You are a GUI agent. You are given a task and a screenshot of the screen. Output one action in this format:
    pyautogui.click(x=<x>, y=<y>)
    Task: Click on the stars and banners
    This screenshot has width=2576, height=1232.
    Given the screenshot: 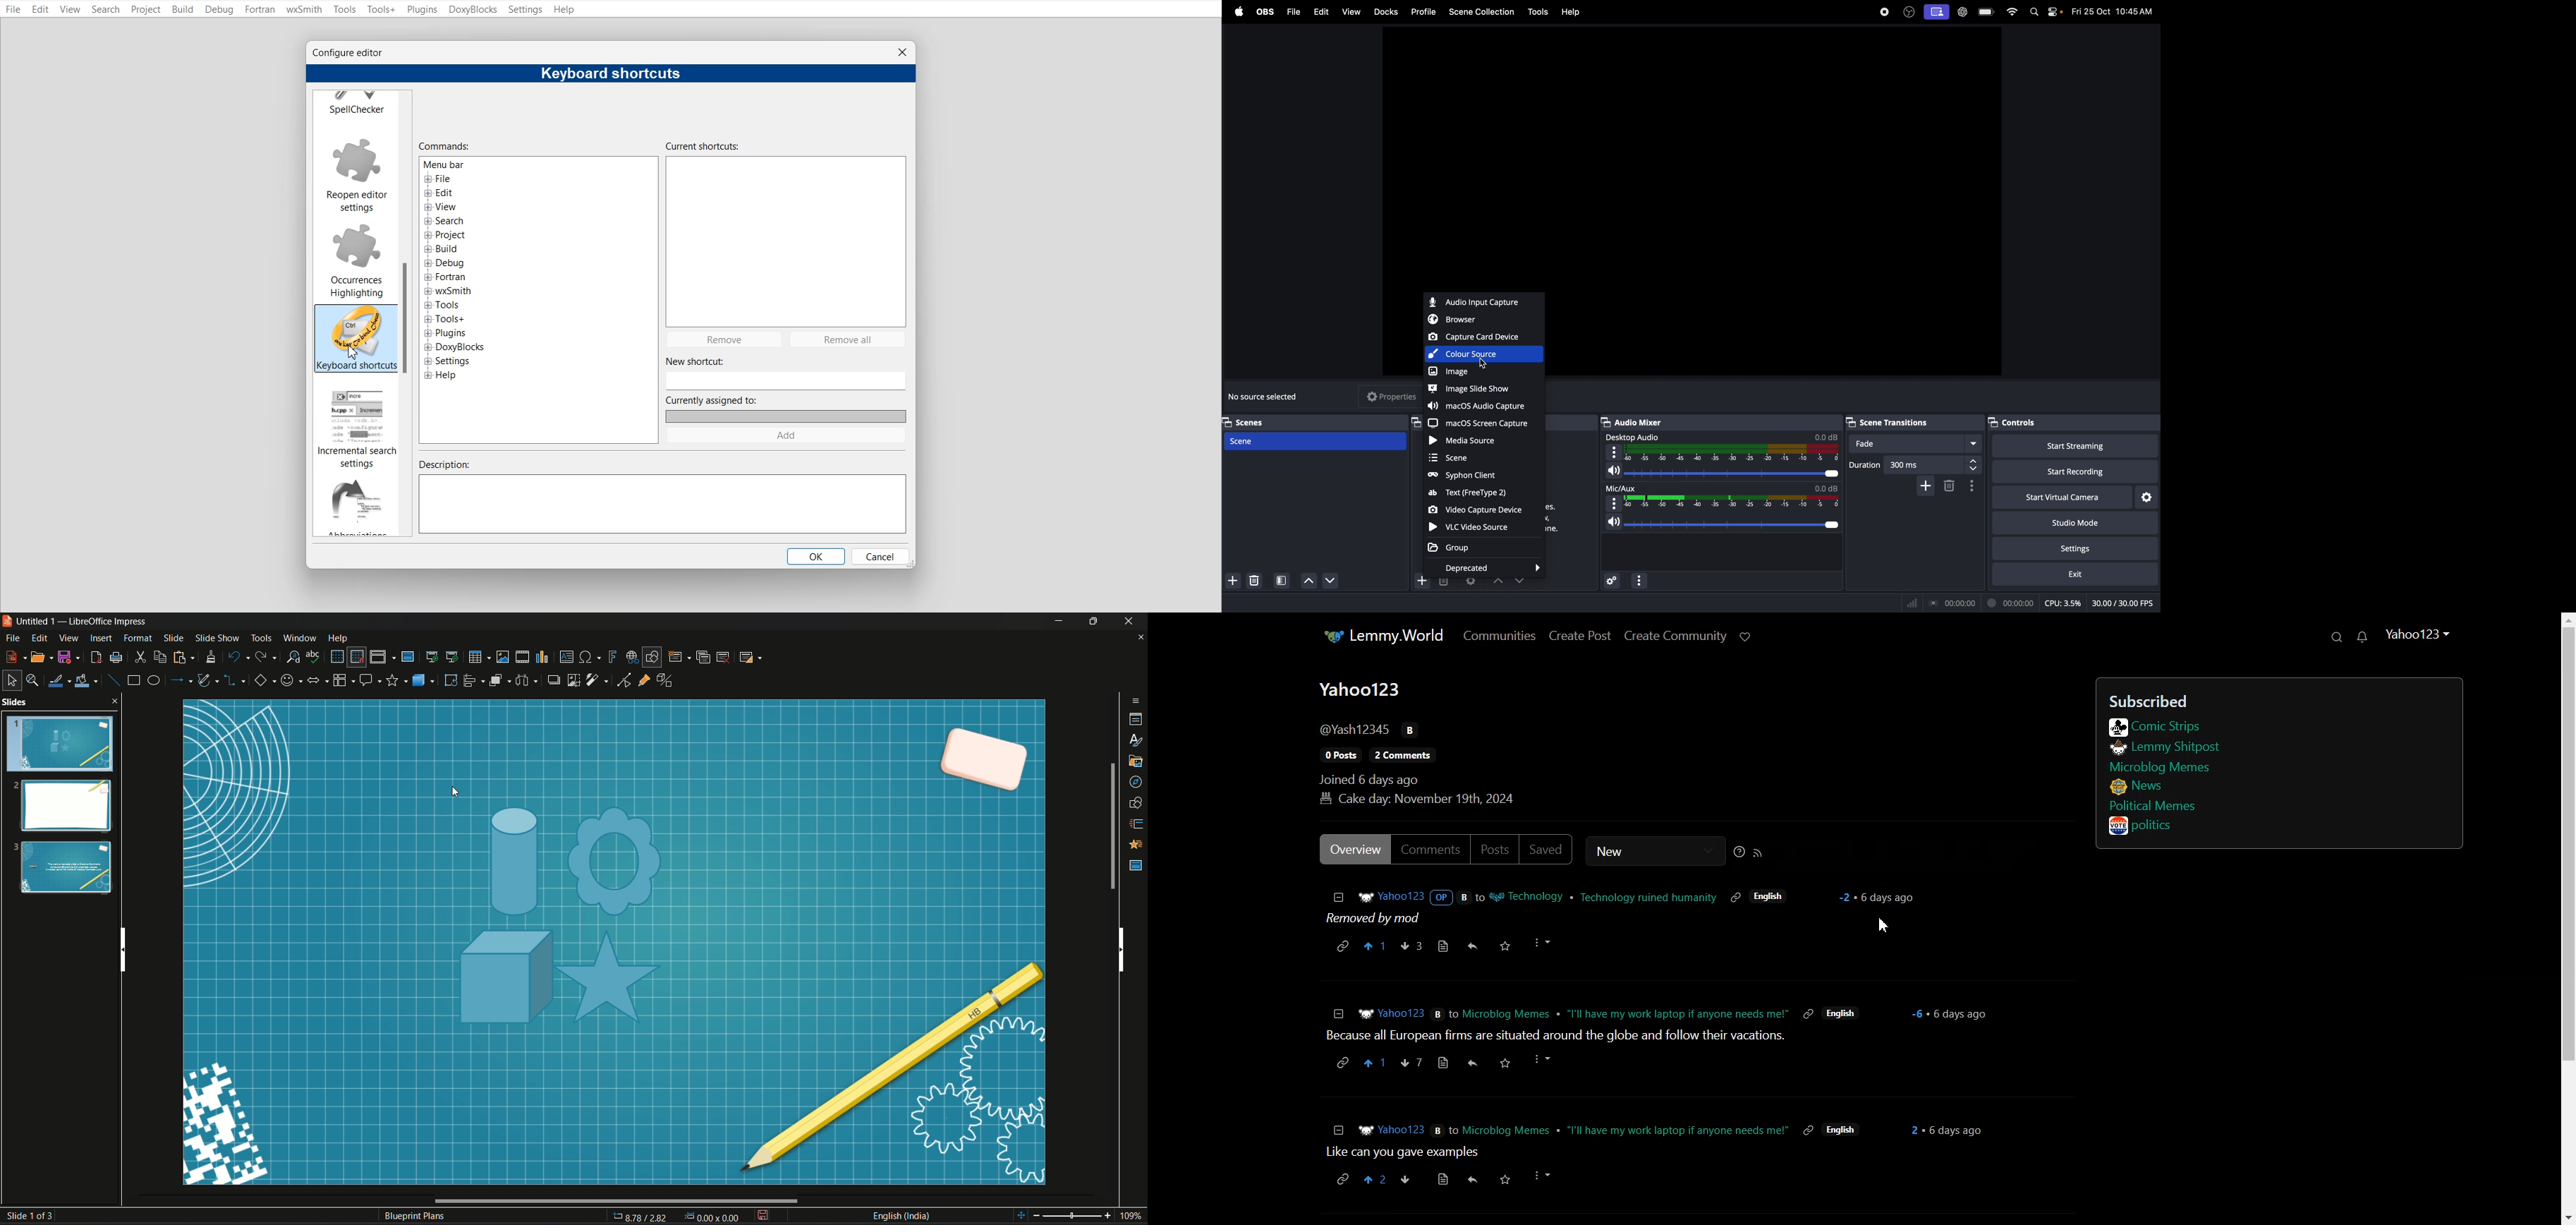 What is the action you would take?
    pyautogui.click(x=396, y=681)
    